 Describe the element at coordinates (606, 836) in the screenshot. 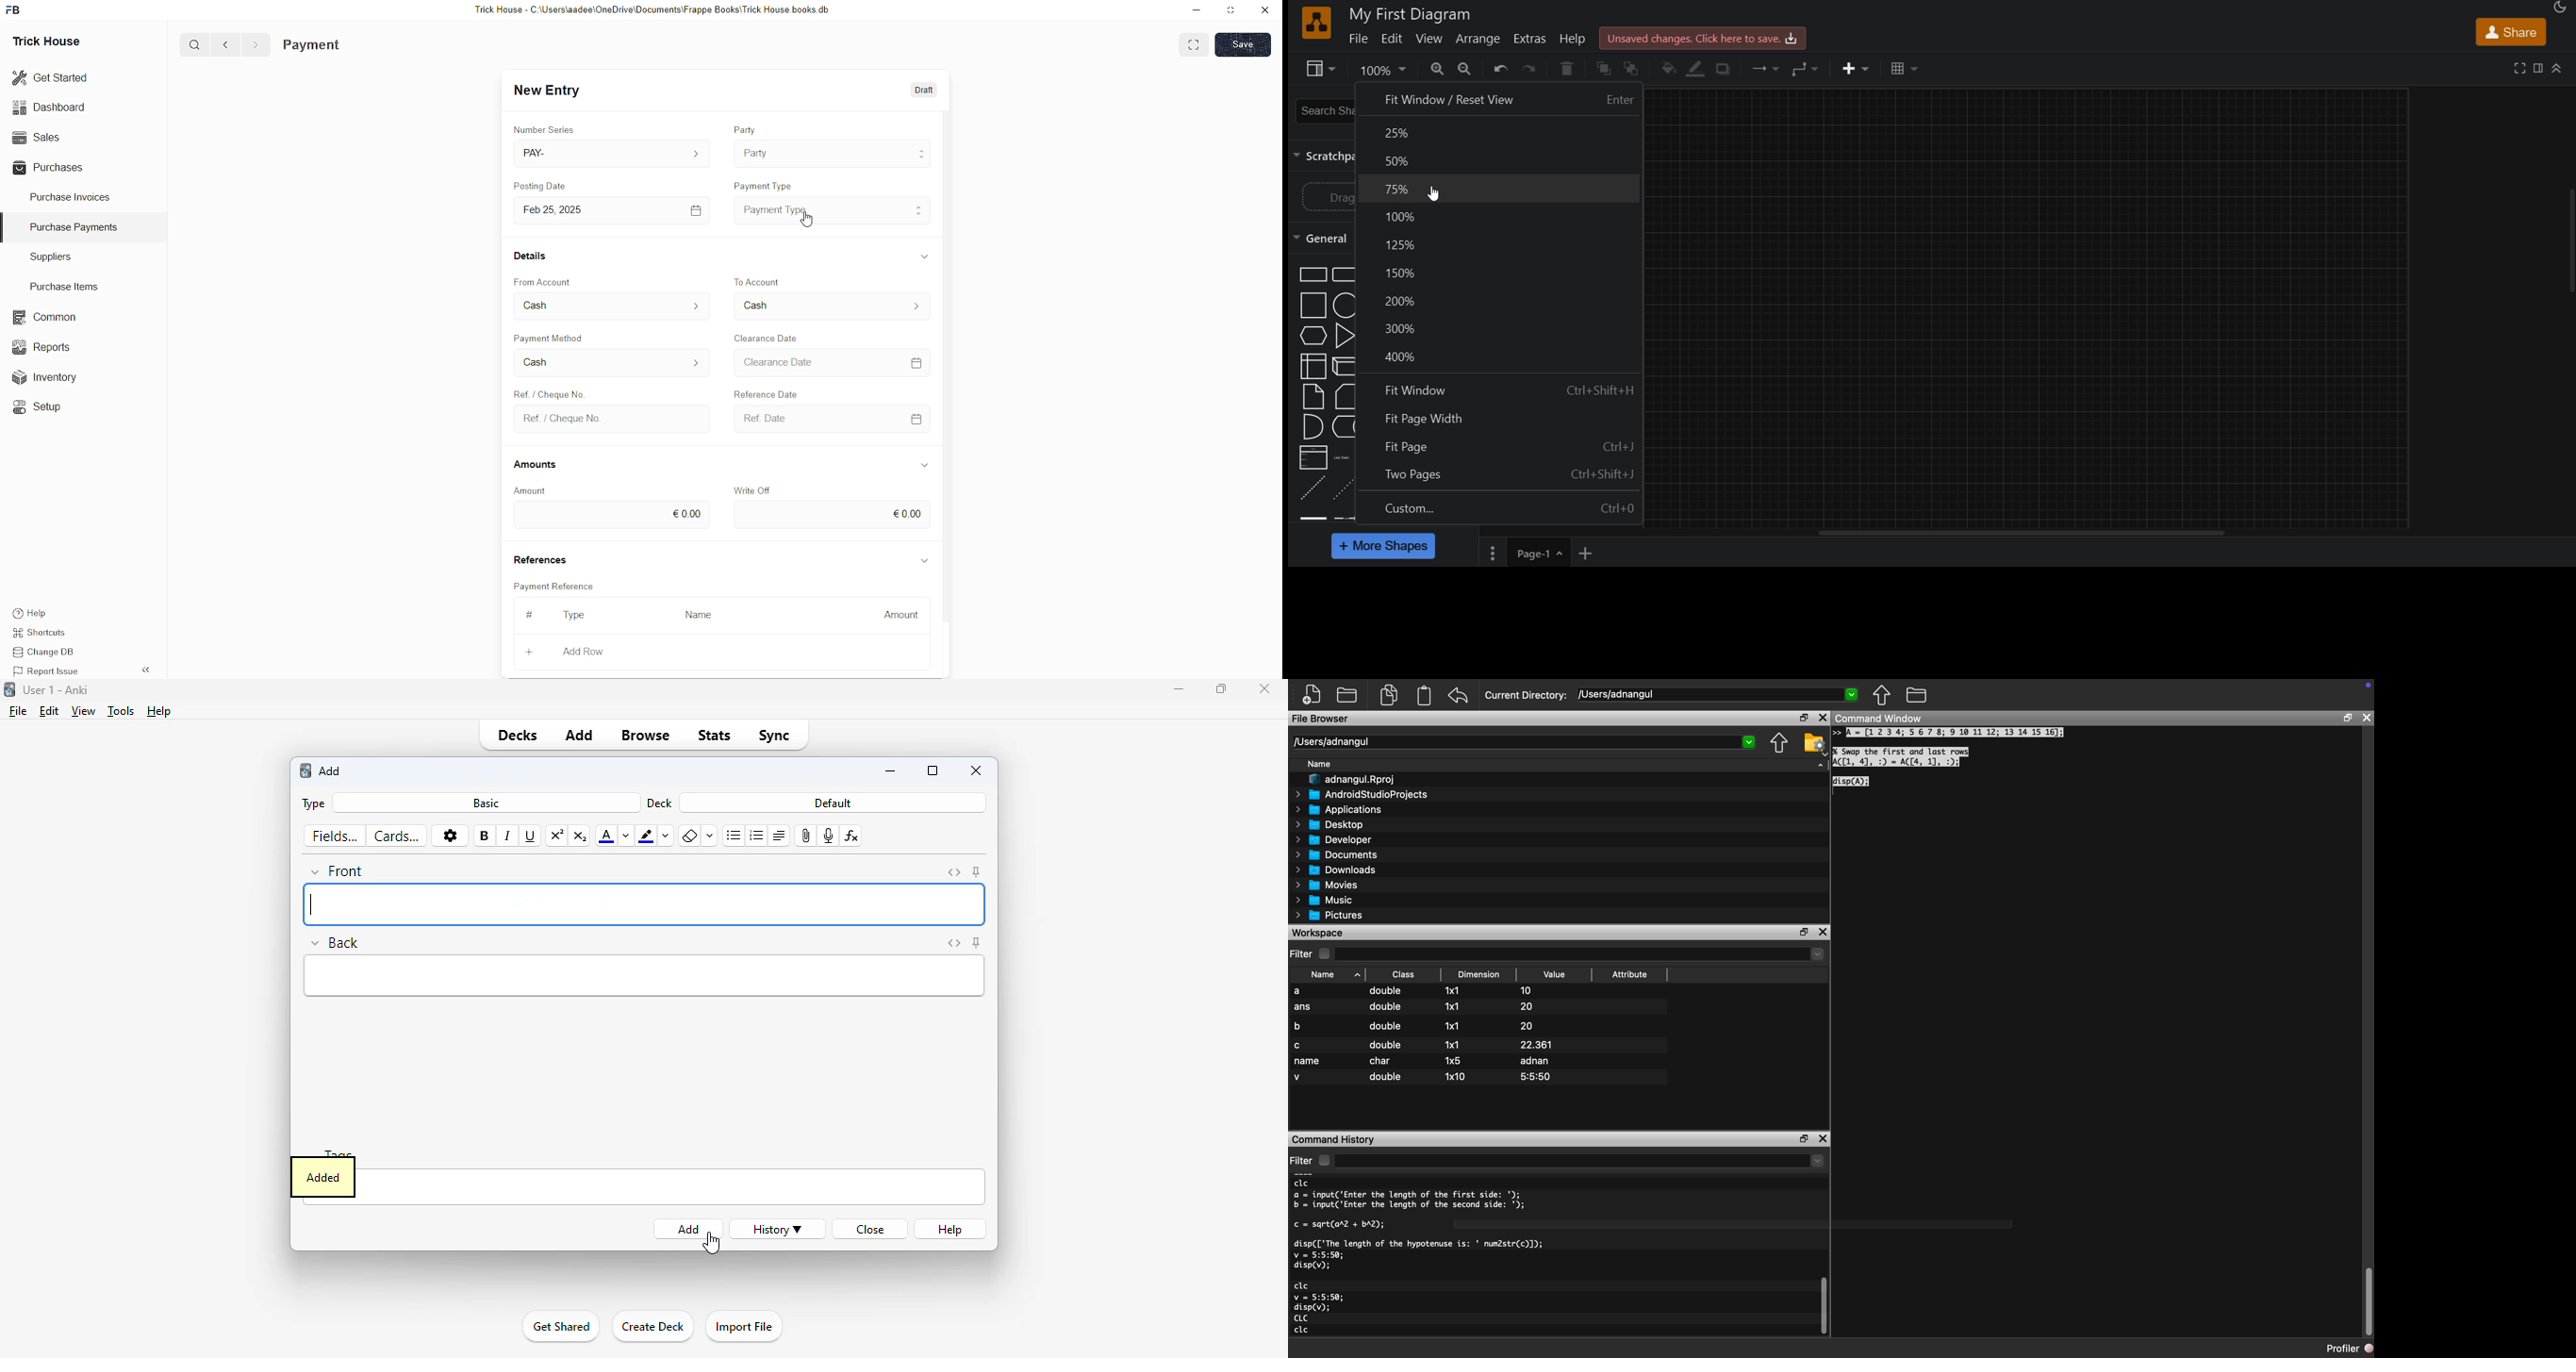

I see `text coloe` at that location.